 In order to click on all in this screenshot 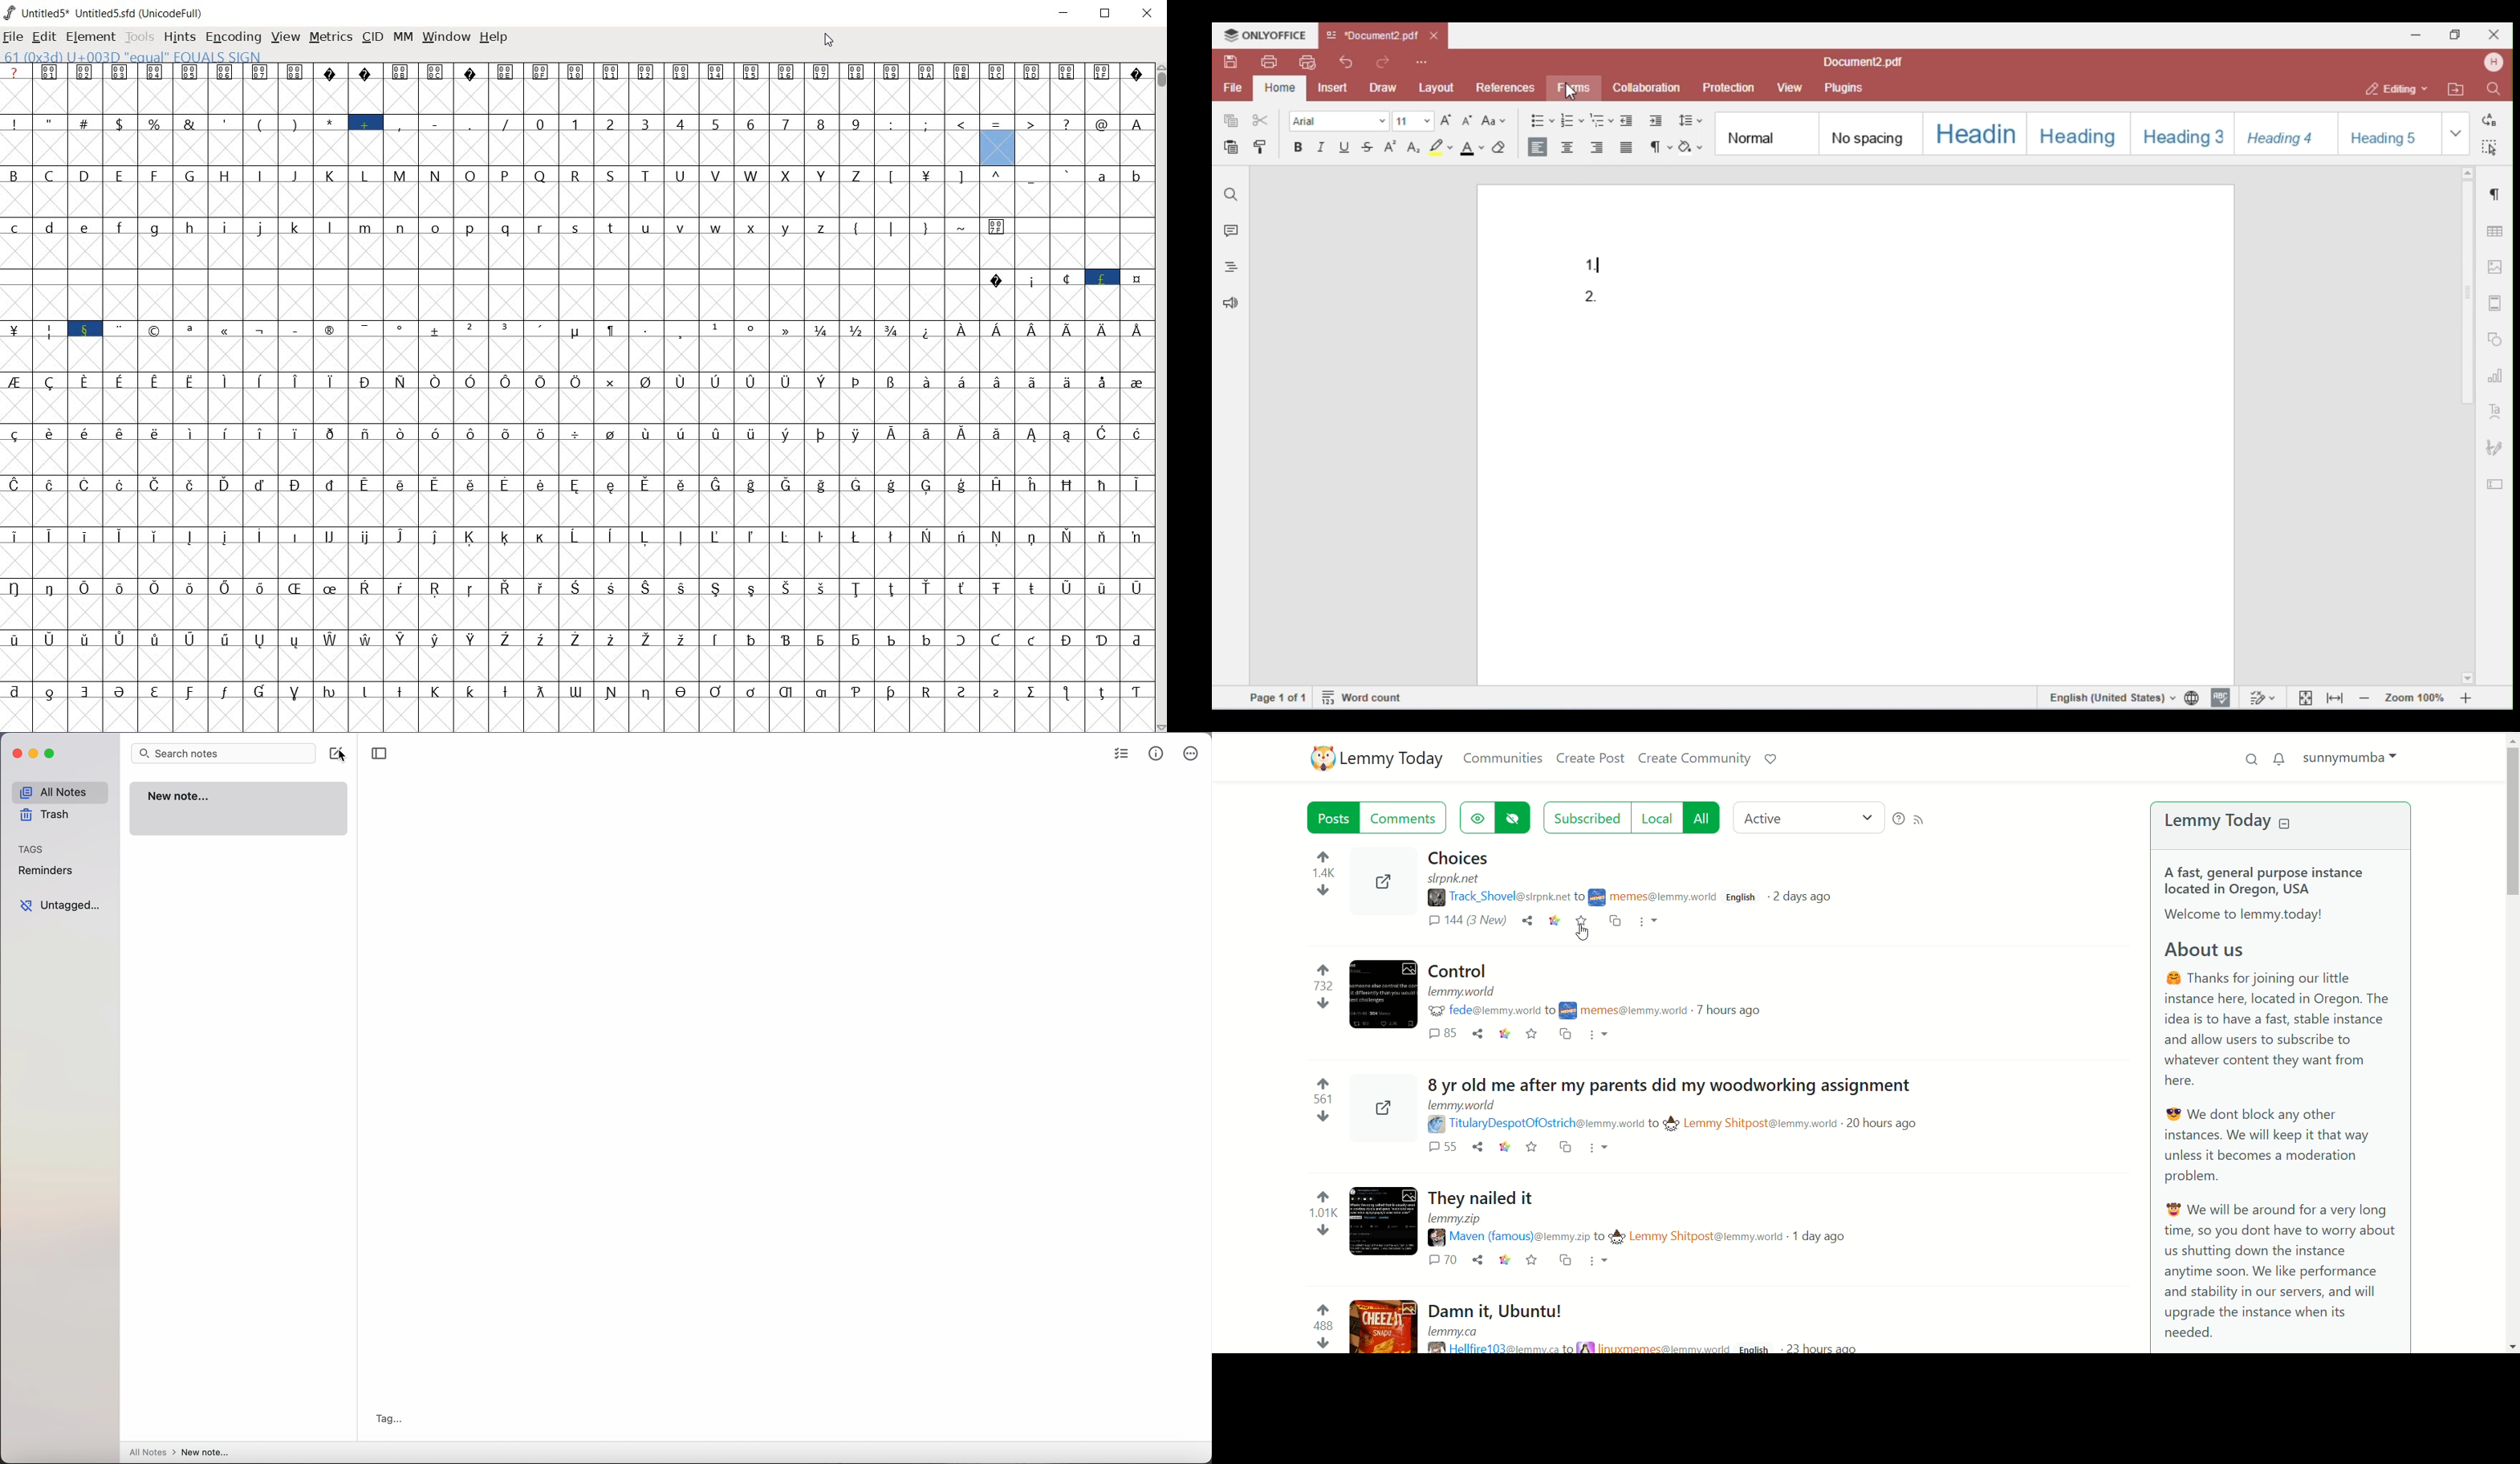, I will do `click(1704, 819)`.